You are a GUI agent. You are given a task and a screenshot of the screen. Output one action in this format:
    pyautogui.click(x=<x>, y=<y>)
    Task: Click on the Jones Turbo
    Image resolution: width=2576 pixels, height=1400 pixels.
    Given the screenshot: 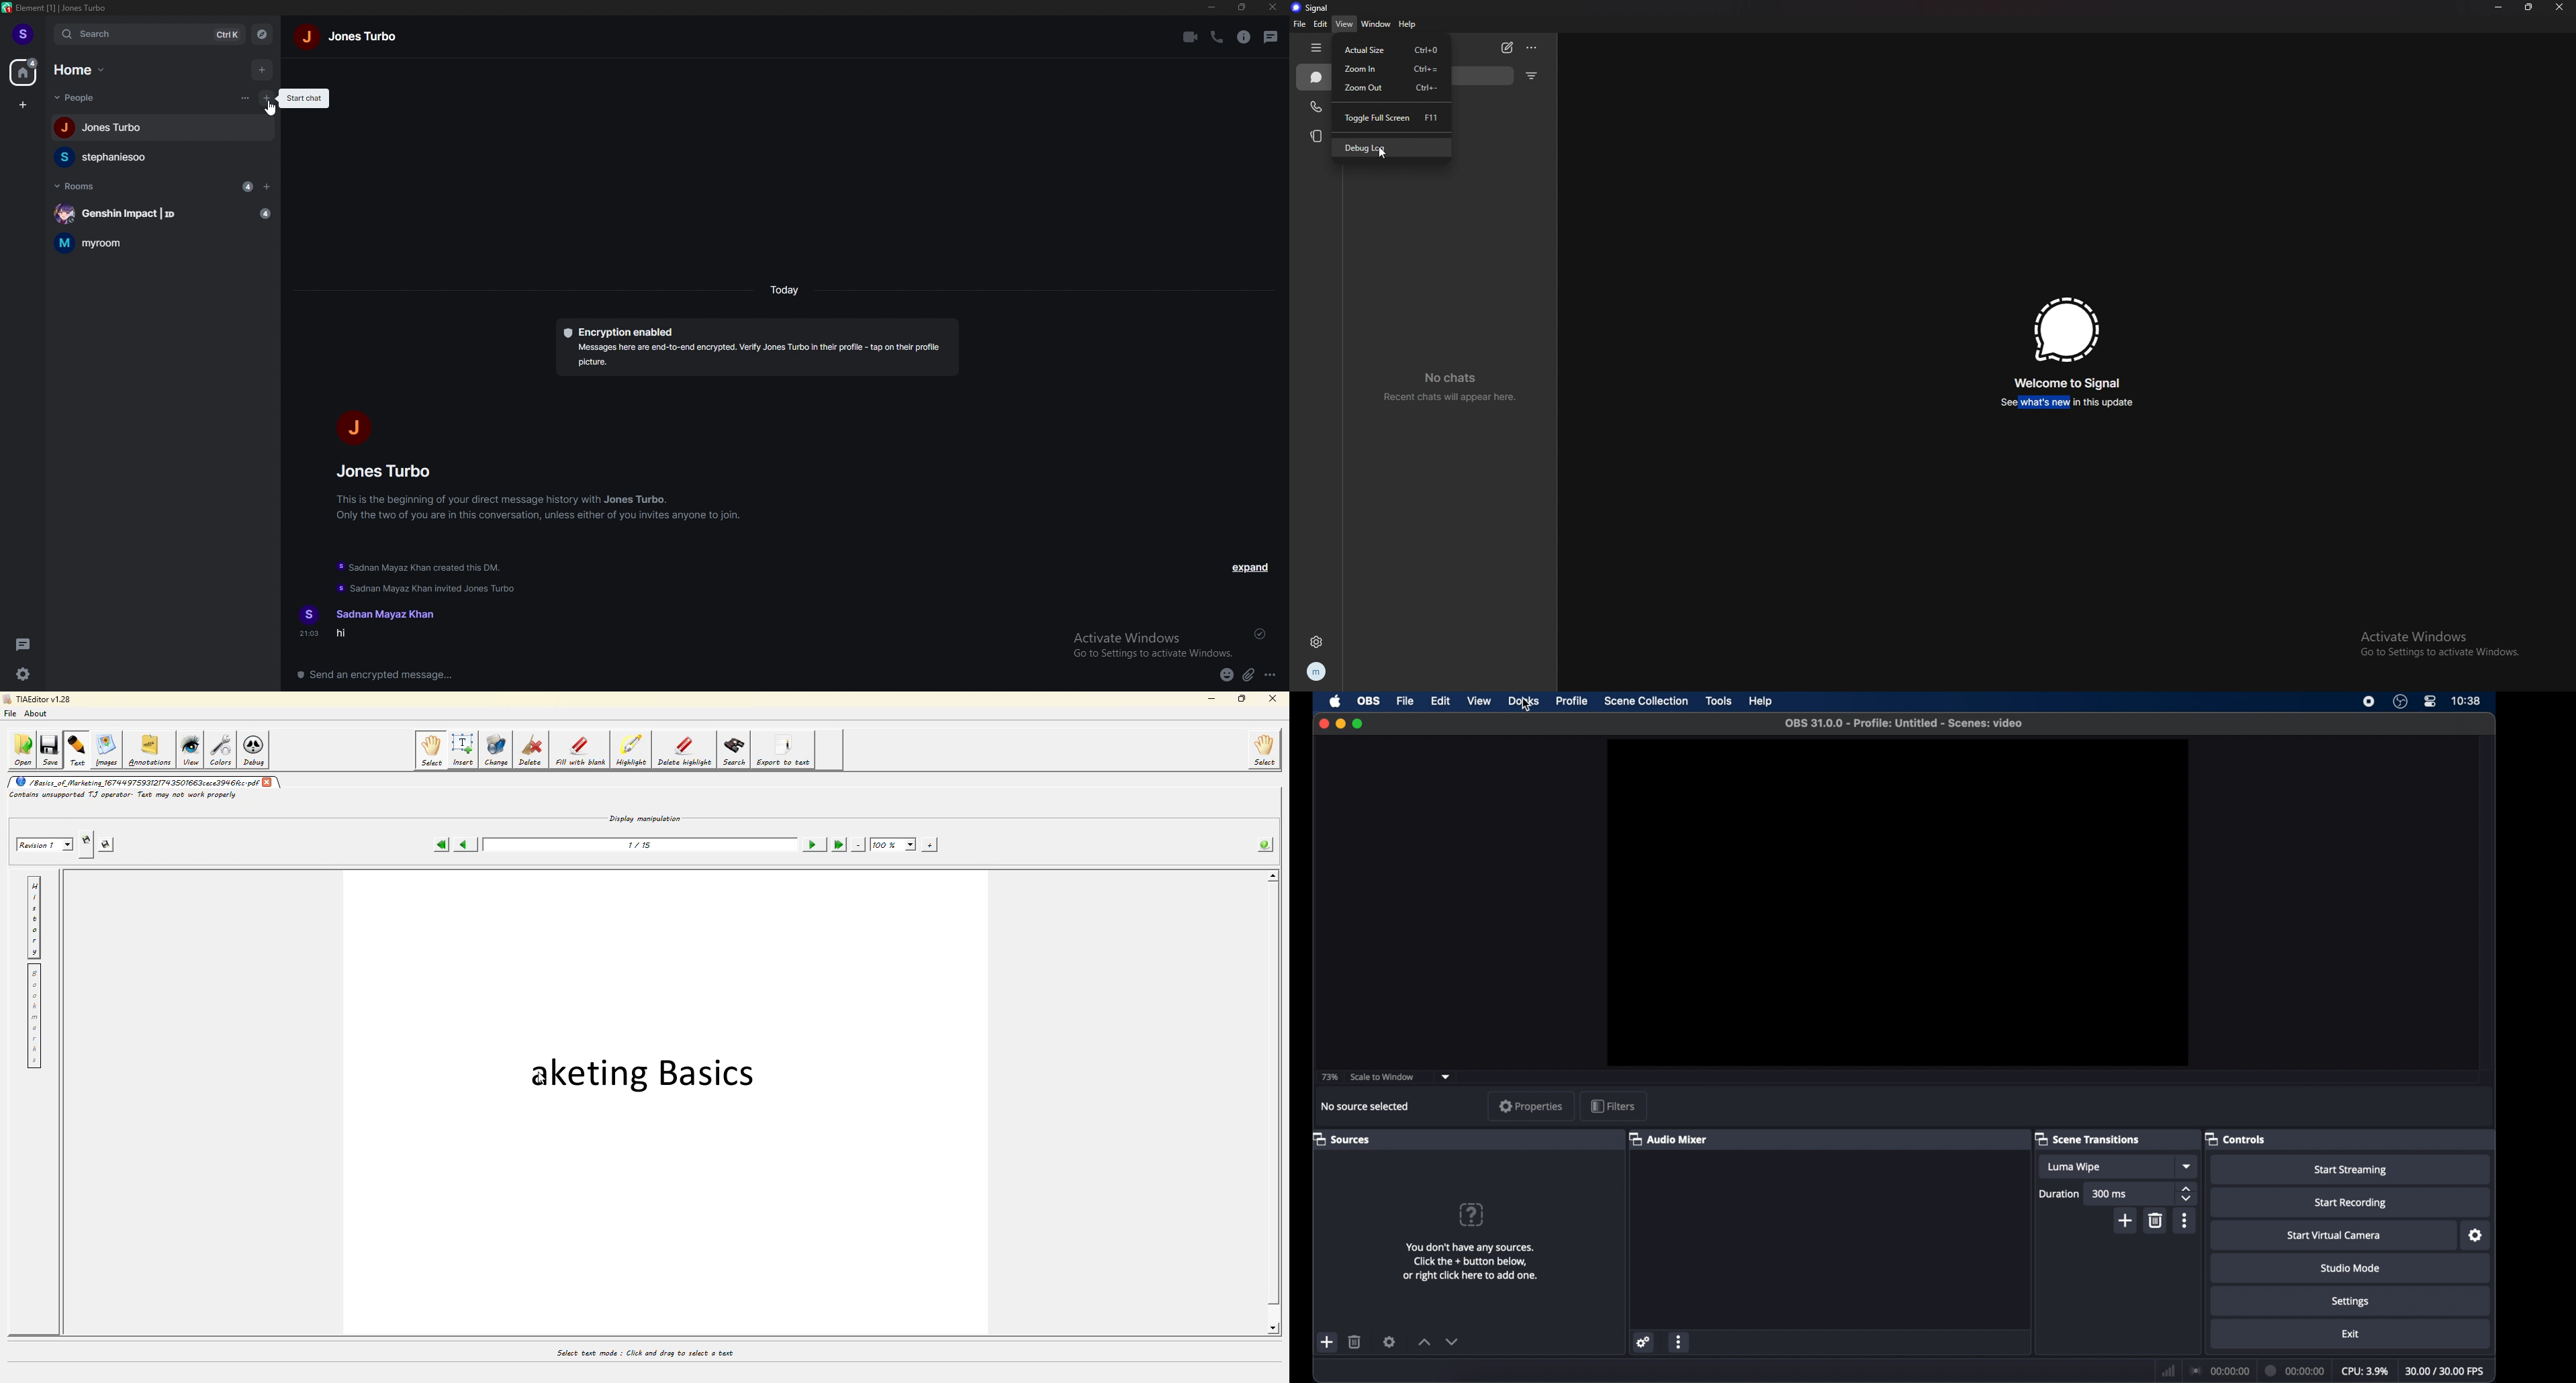 What is the action you would take?
    pyautogui.click(x=99, y=130)
    